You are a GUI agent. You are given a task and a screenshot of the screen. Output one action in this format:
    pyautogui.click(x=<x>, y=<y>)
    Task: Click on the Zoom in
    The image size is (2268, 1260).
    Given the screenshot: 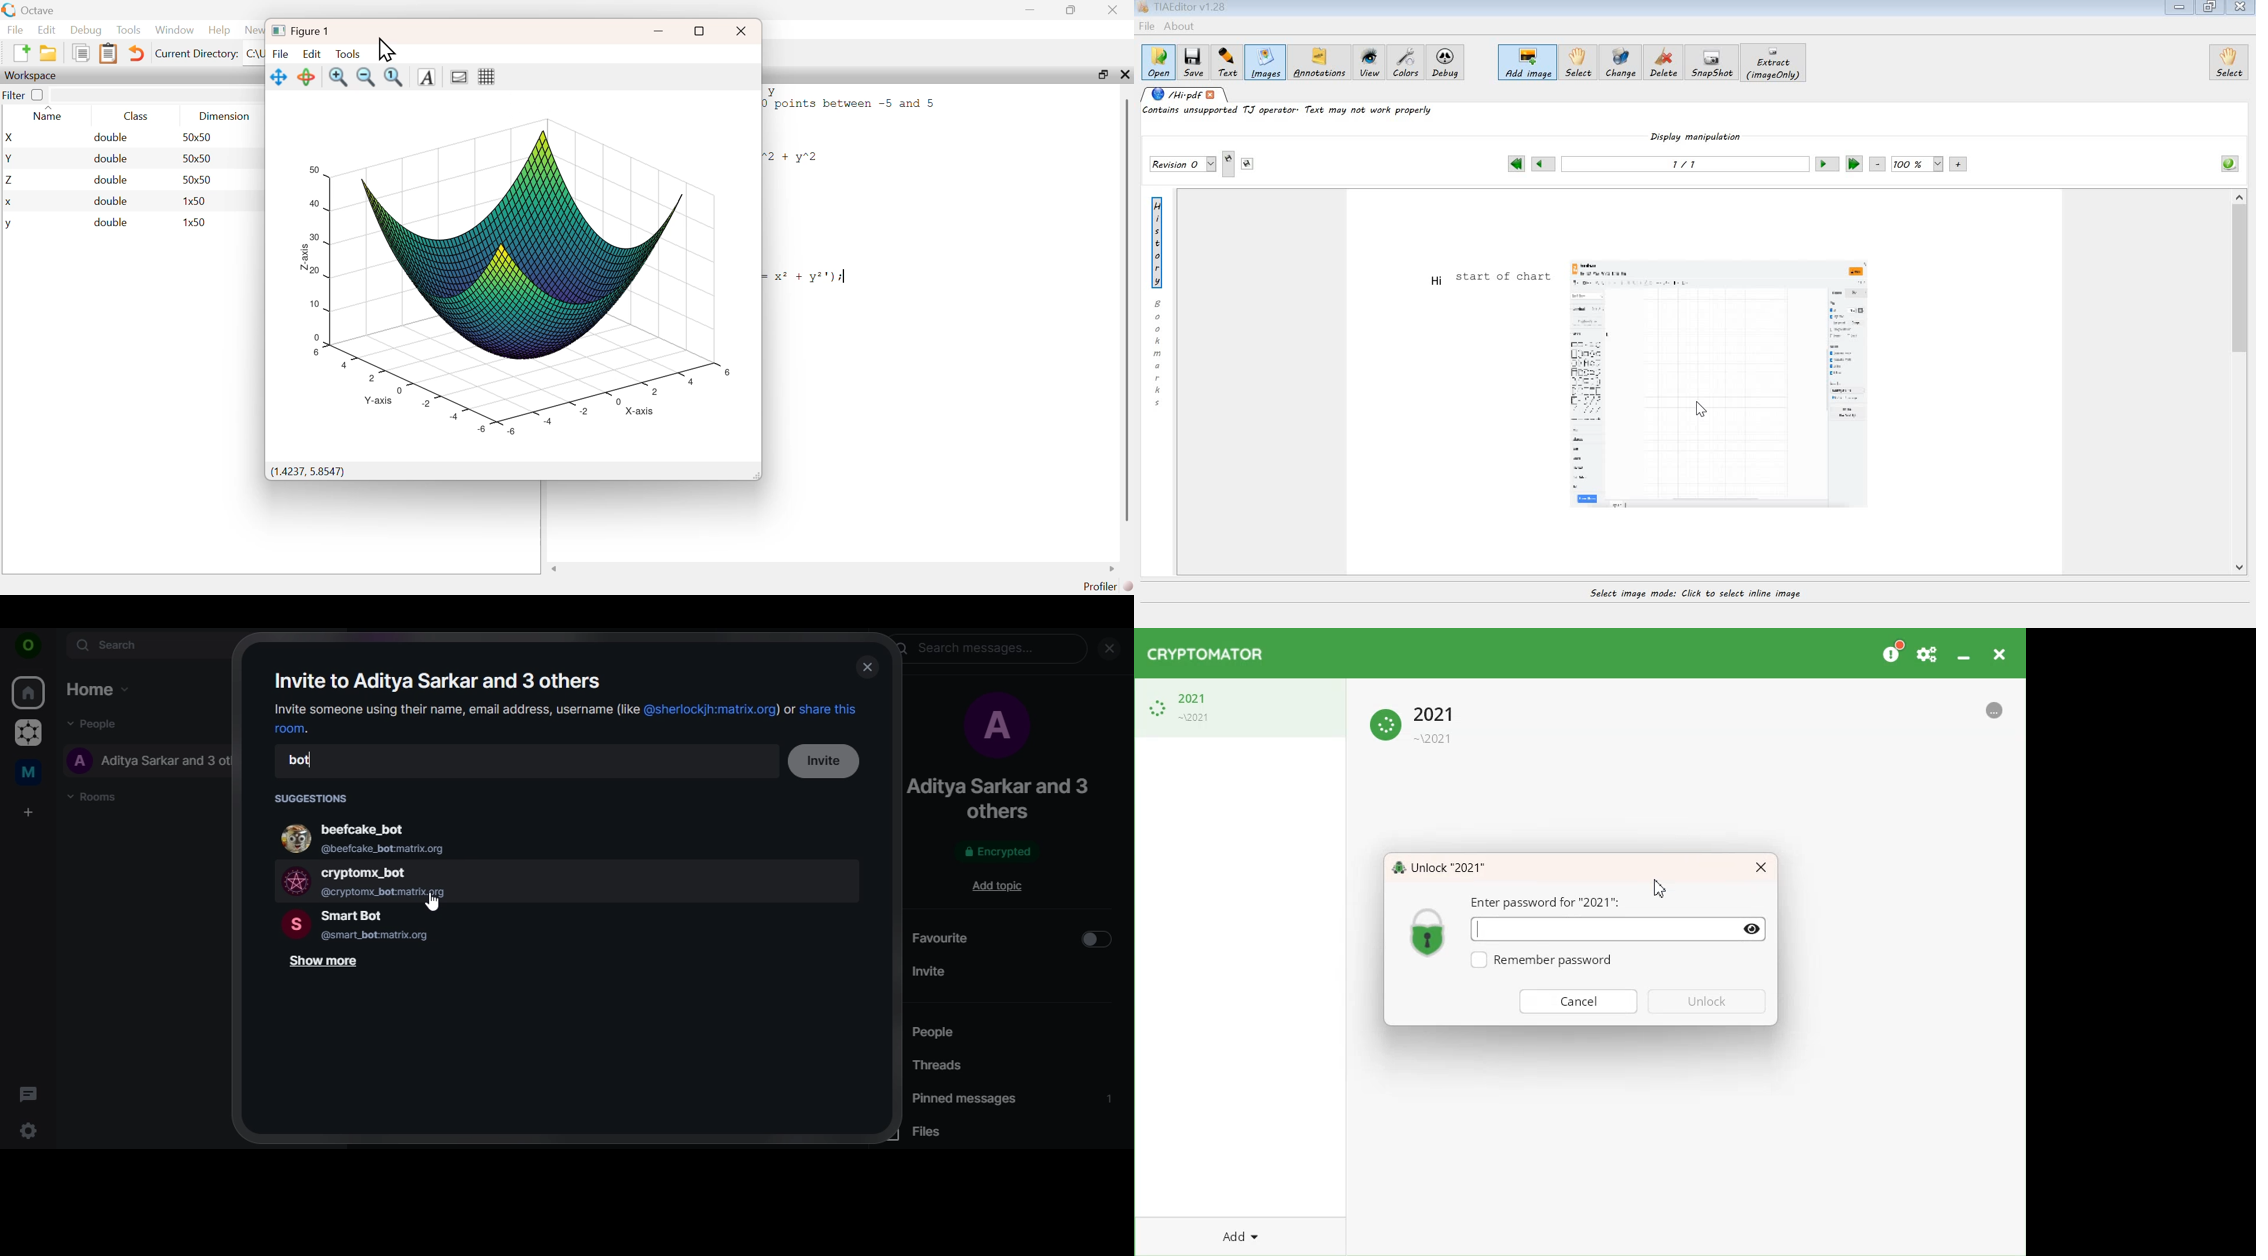 What is the action you would take?
    pyautogui.click(x=337, y=78)
    